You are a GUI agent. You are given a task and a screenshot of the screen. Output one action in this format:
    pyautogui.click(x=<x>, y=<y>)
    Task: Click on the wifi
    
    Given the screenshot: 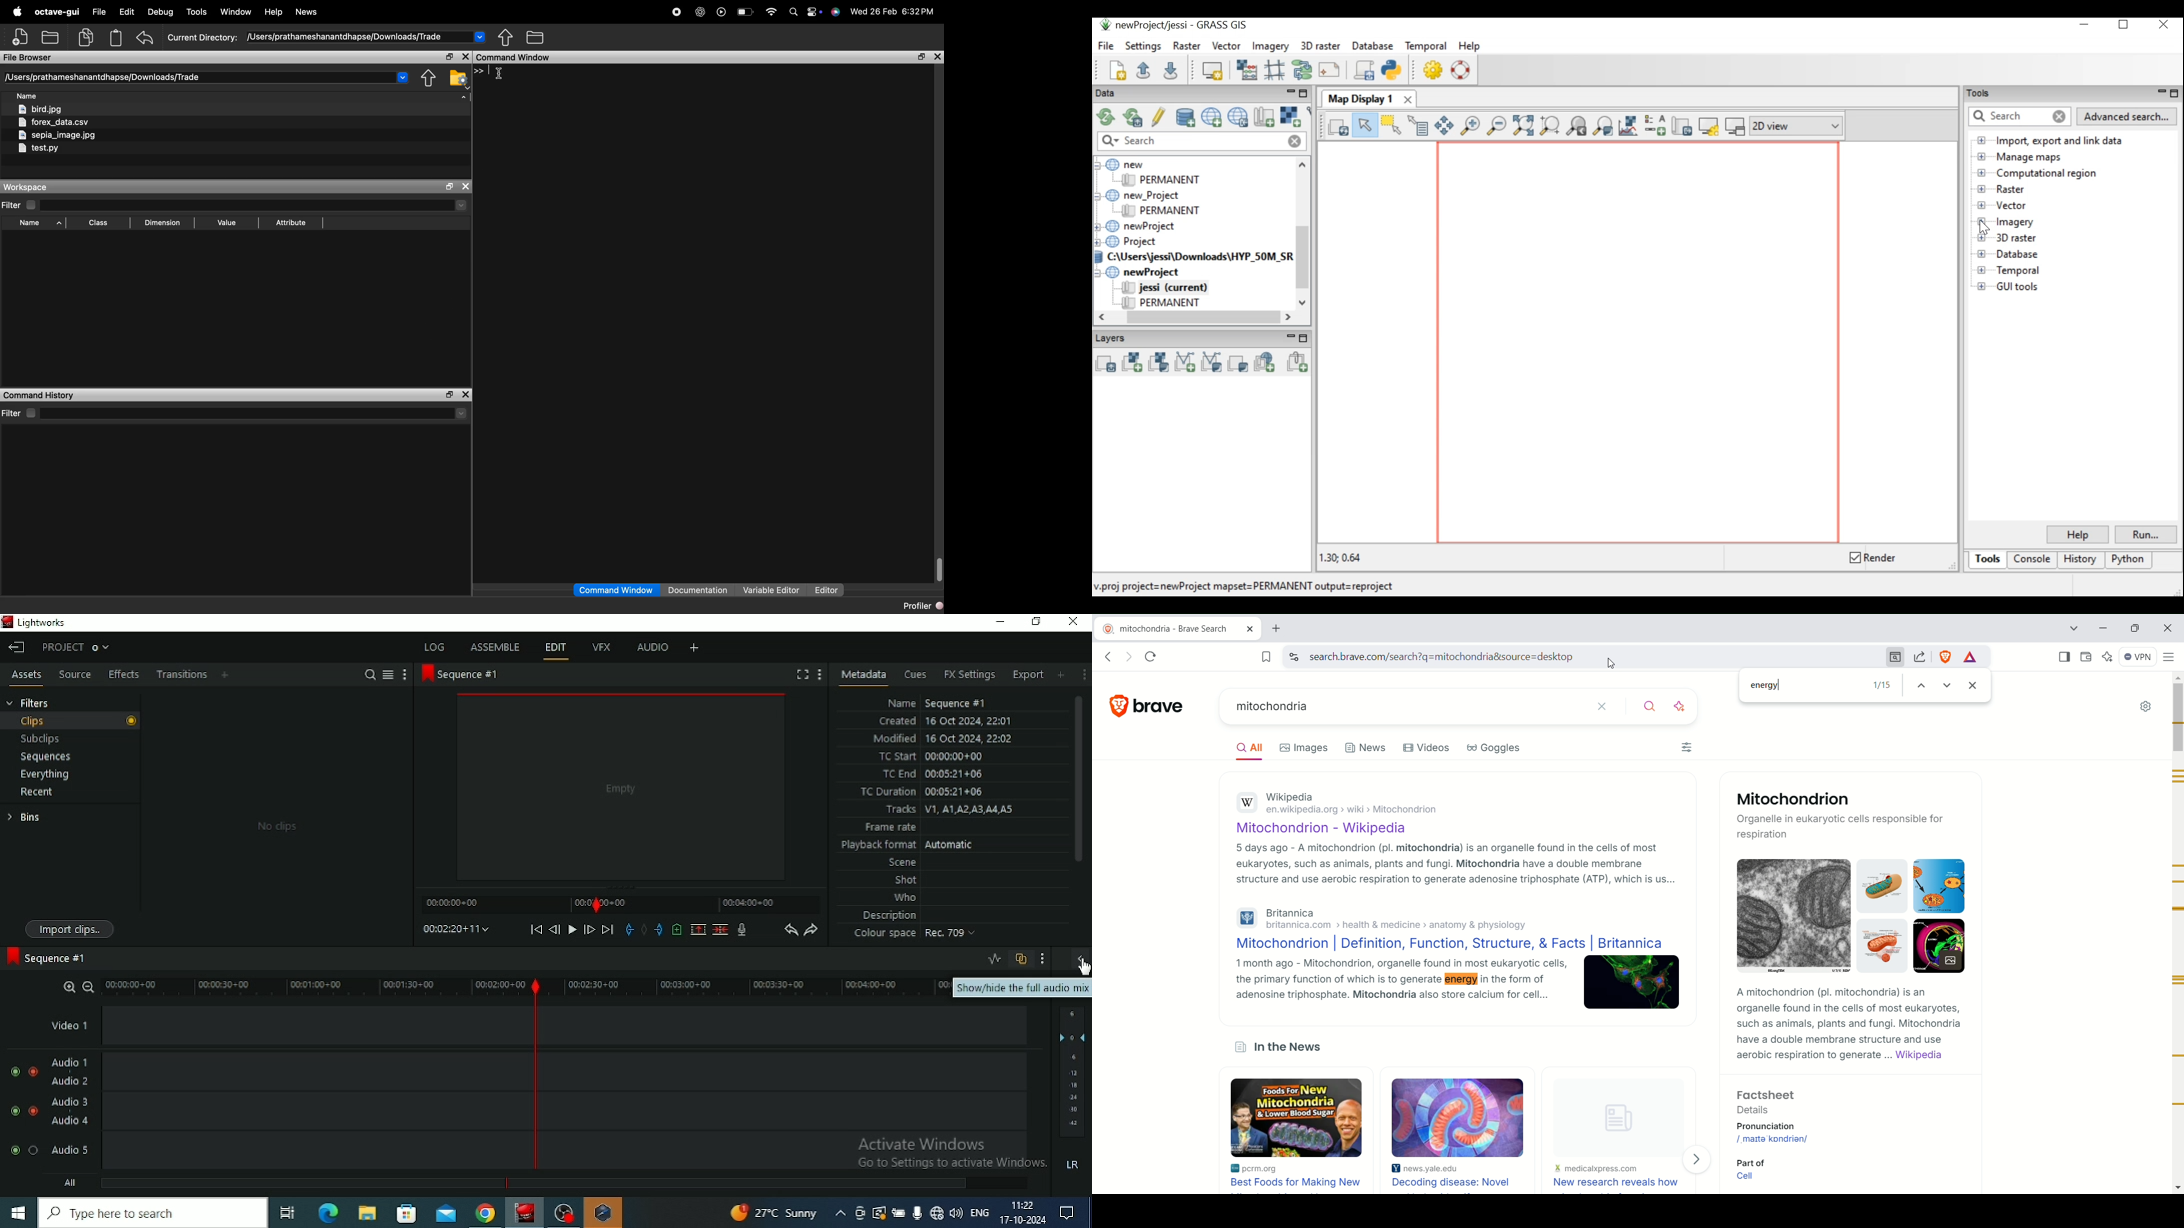 What is the action you would take?
    pyautogui.click(x=772, y=12)
    